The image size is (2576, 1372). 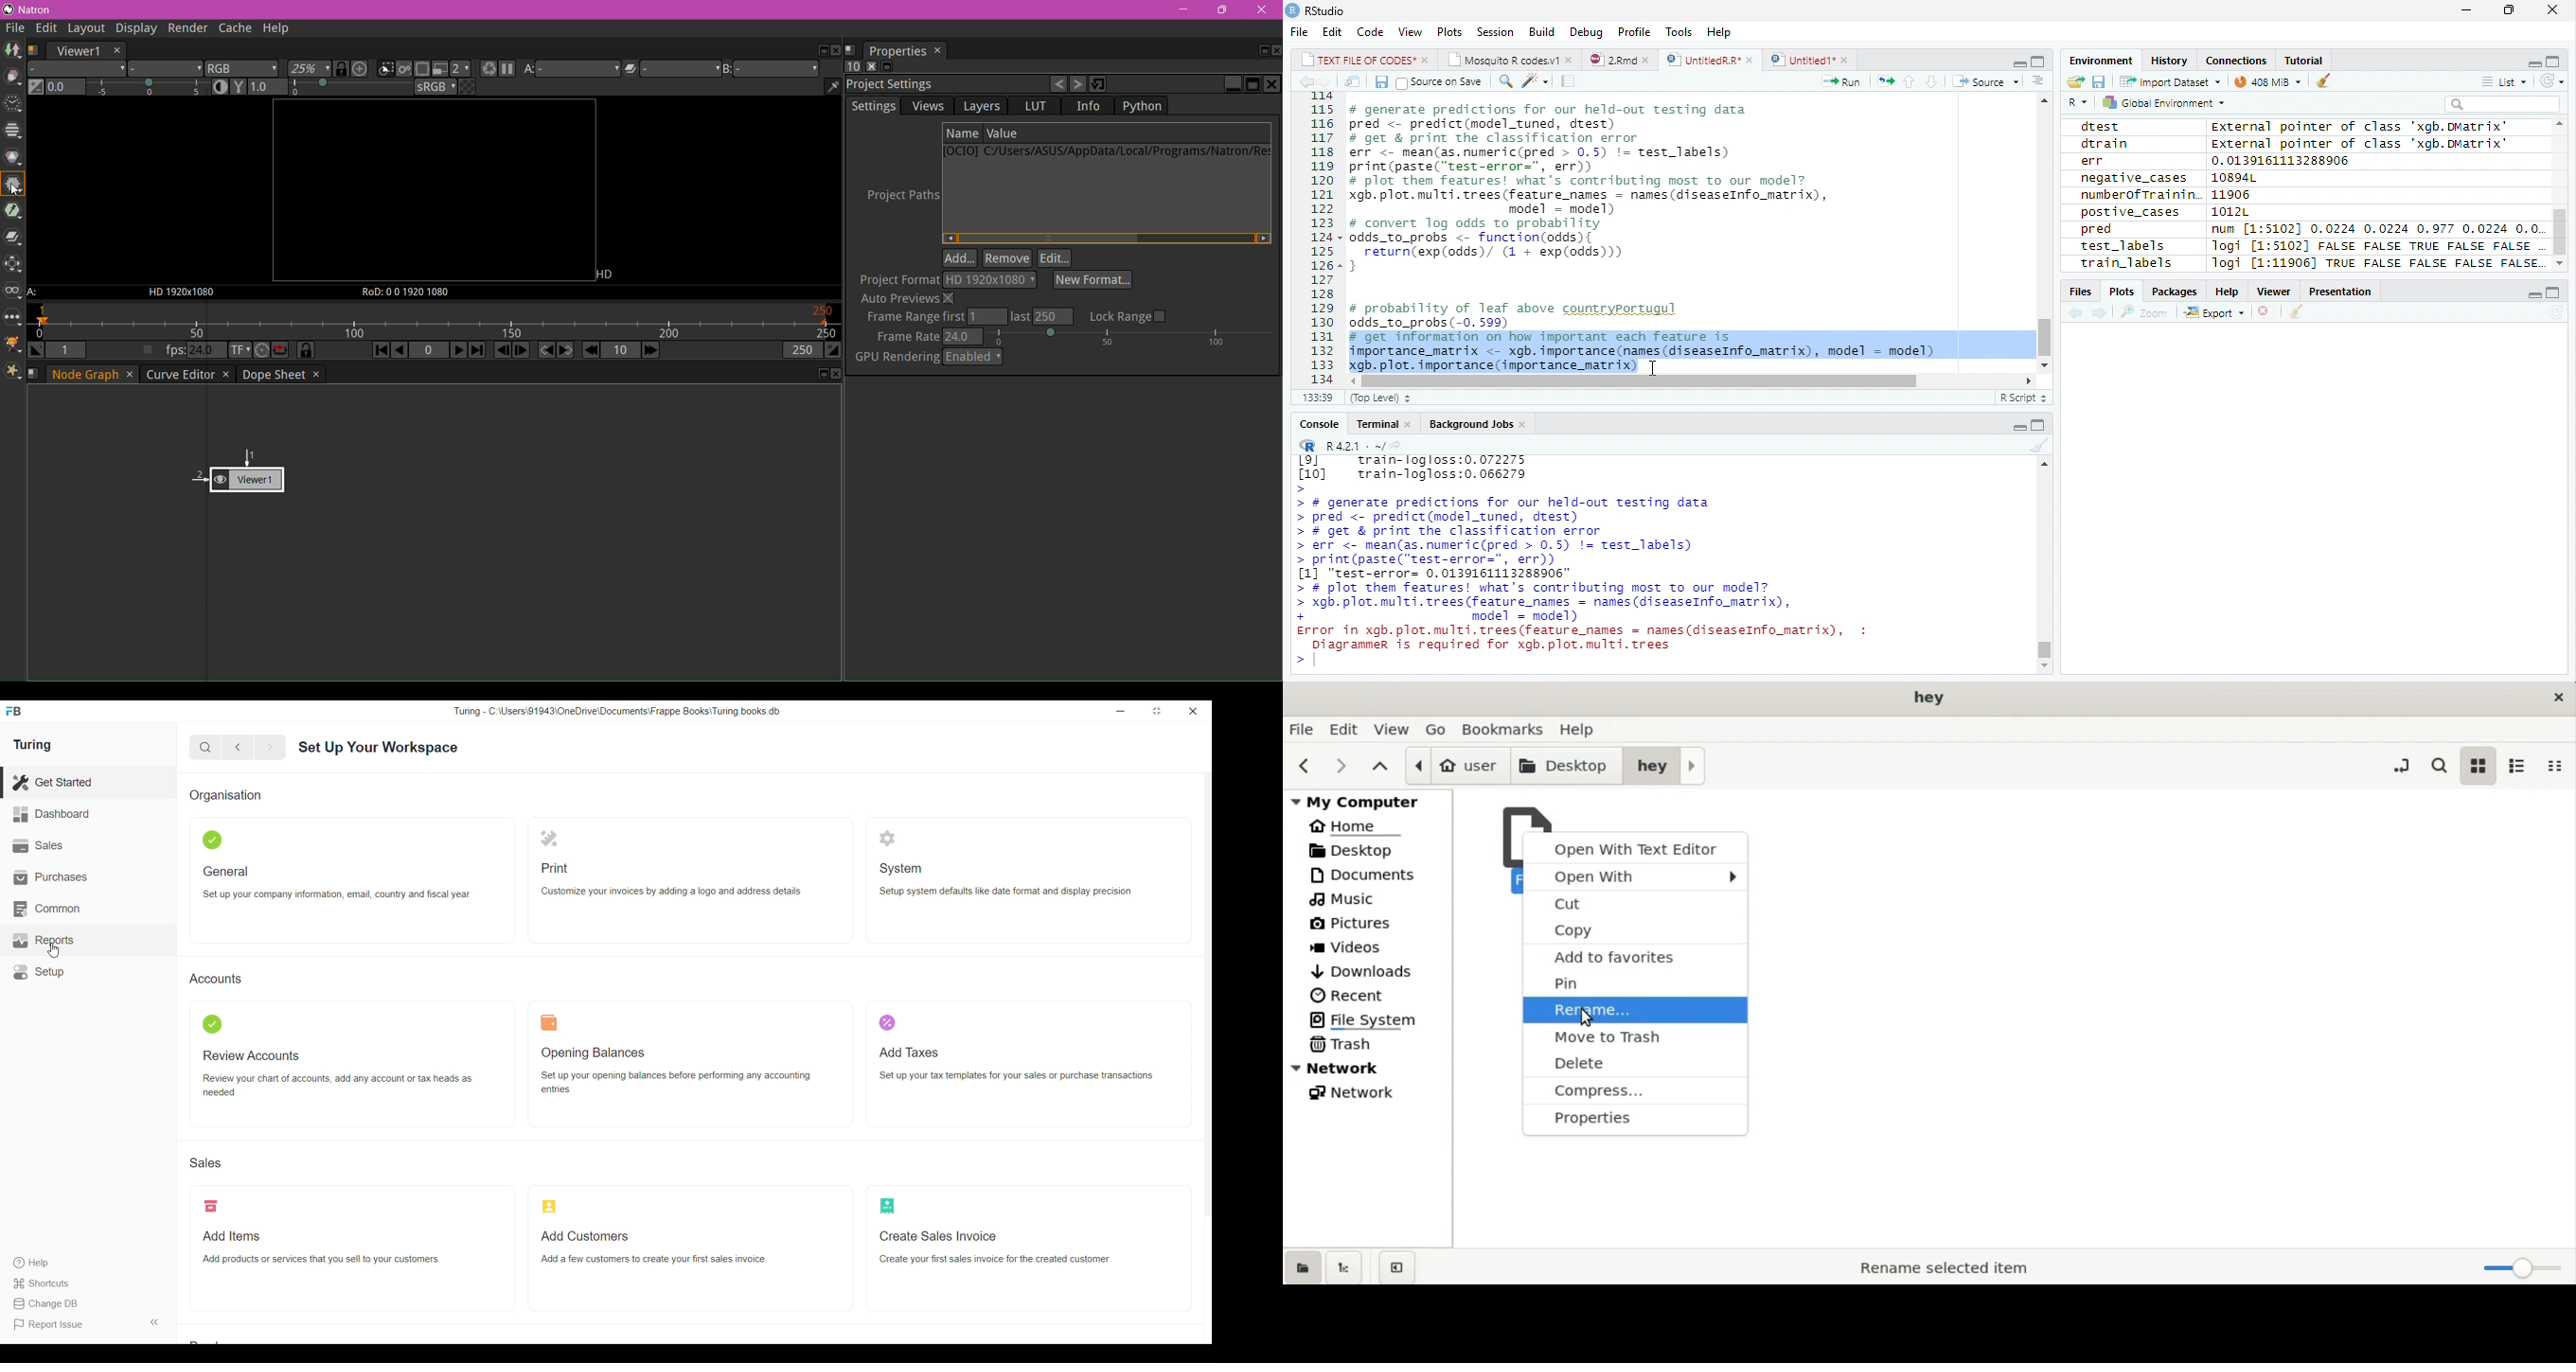 What do you see at coordinates (617, 711) in the screenshot?
I see `Turing - C:\Users\91943\0neDrive\Documents Frappe Books\Turing books db` at bounding box center [617, 711].